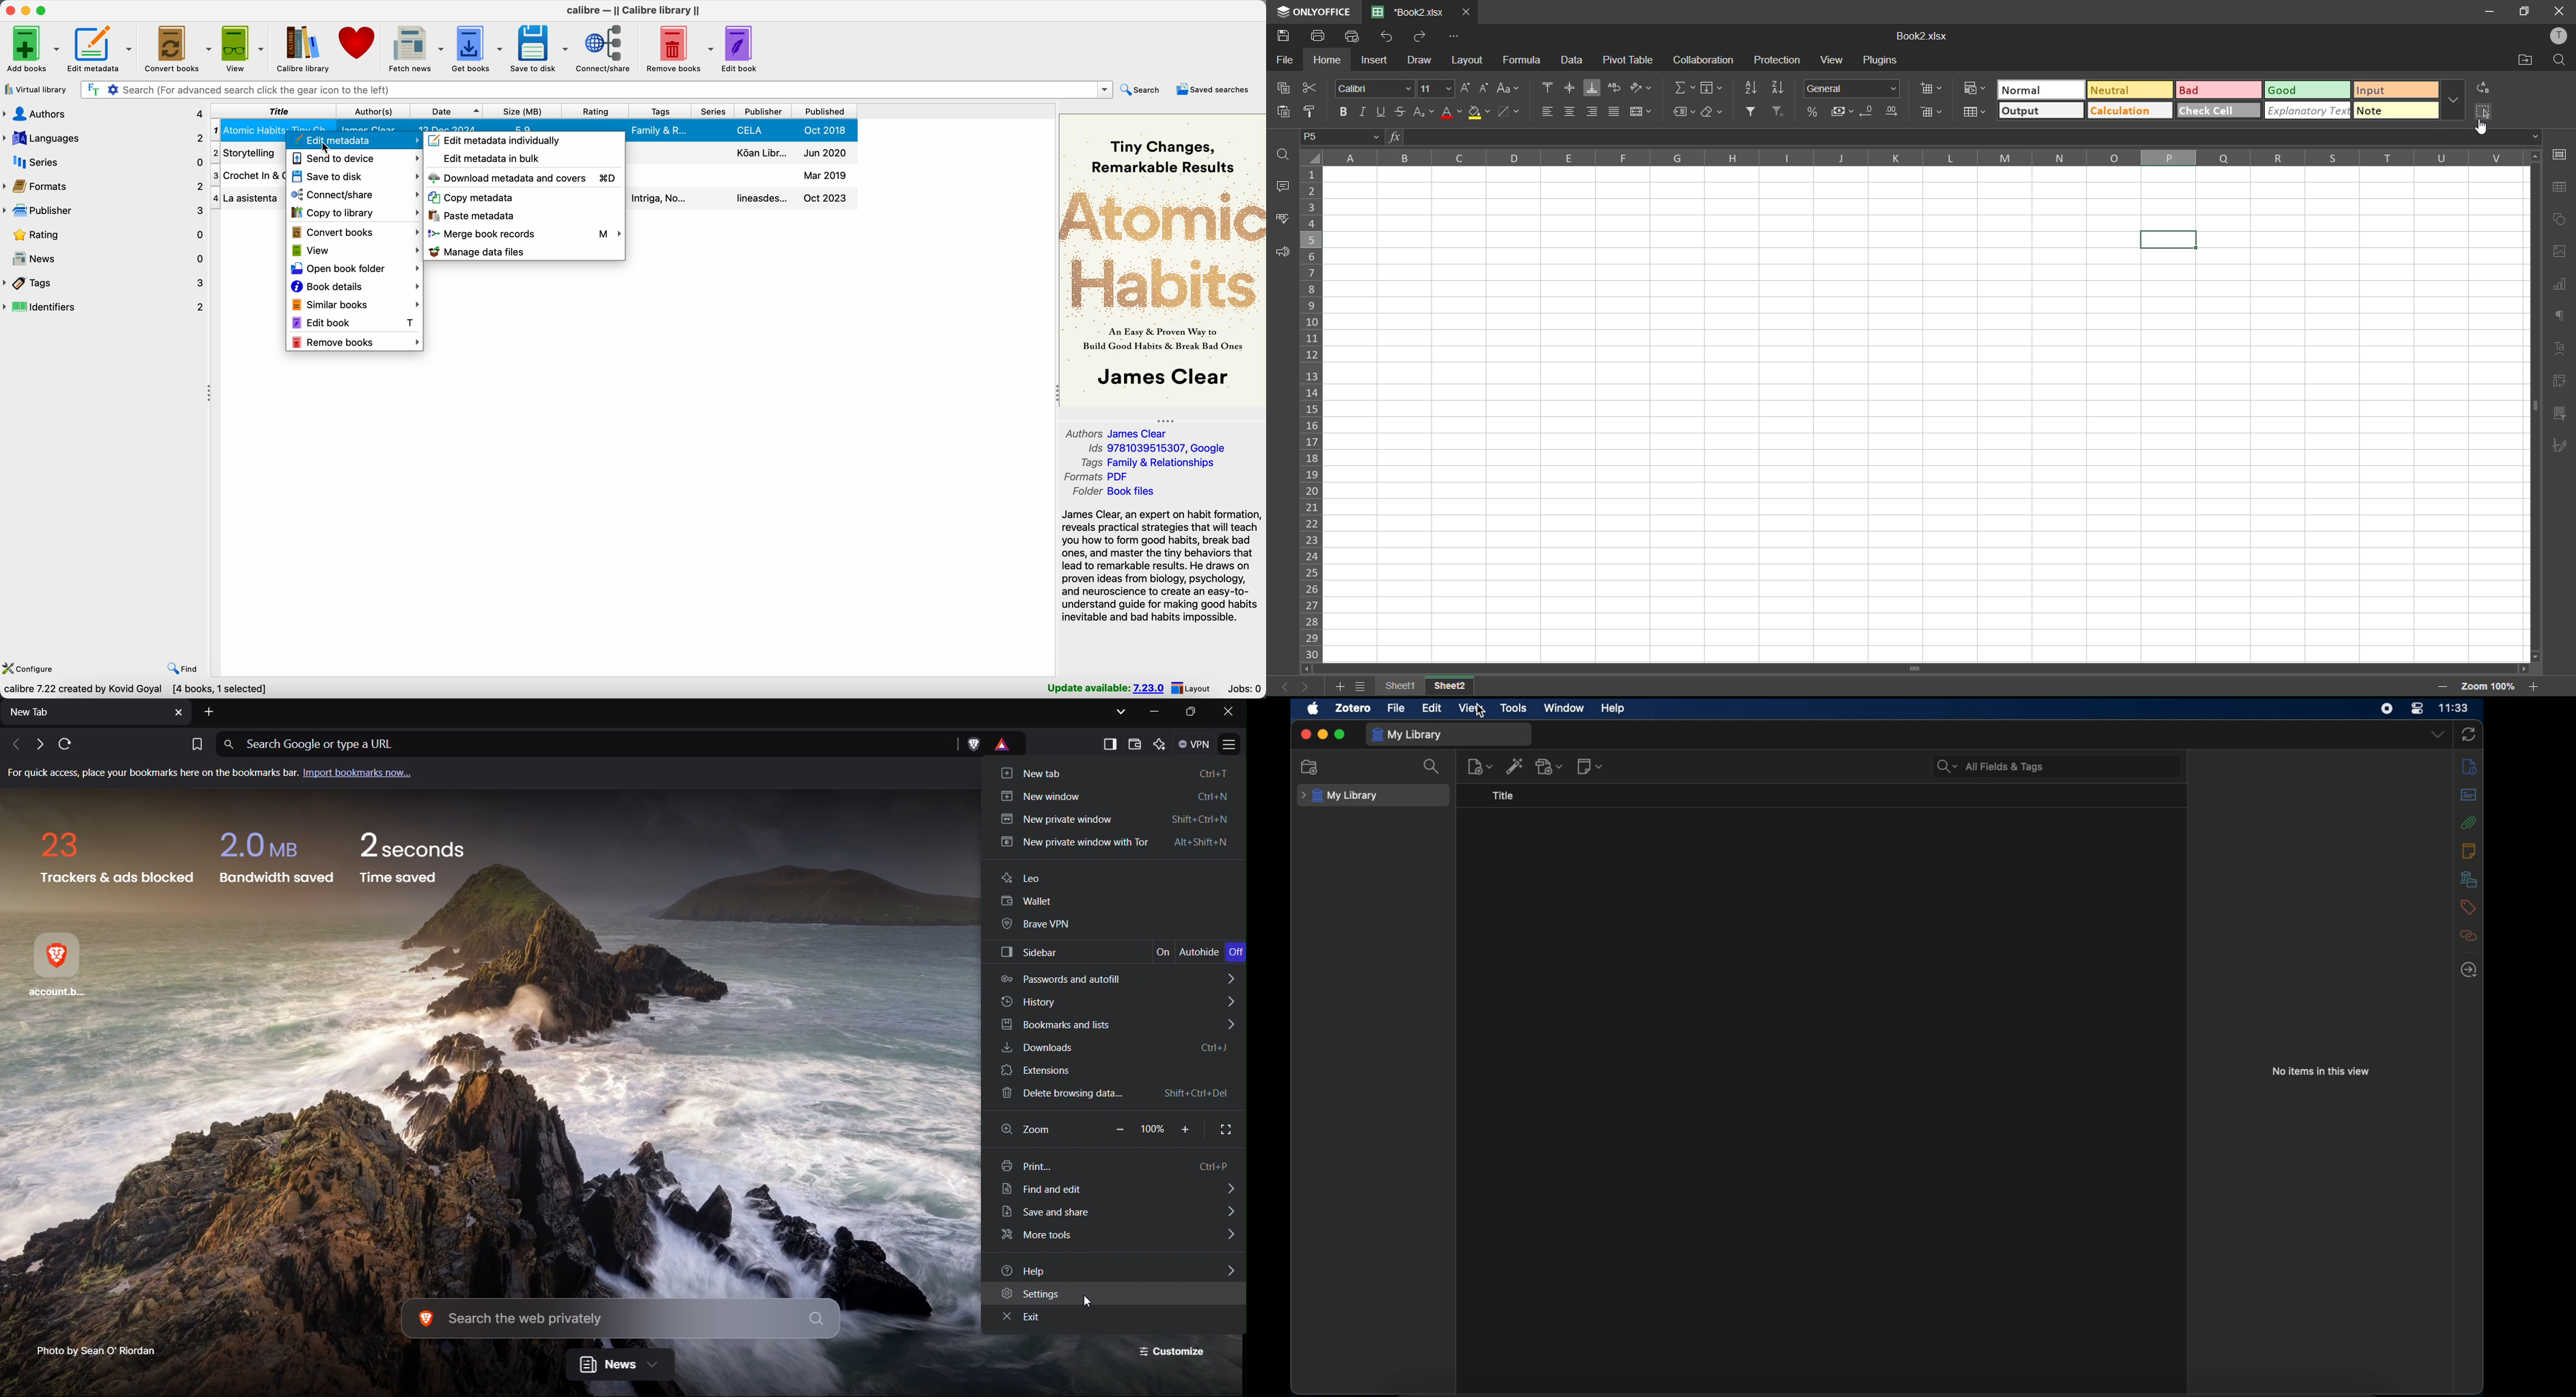  Describe the element at coordinates (2489, 10) in the screenshot. I see `minimise` at that location.